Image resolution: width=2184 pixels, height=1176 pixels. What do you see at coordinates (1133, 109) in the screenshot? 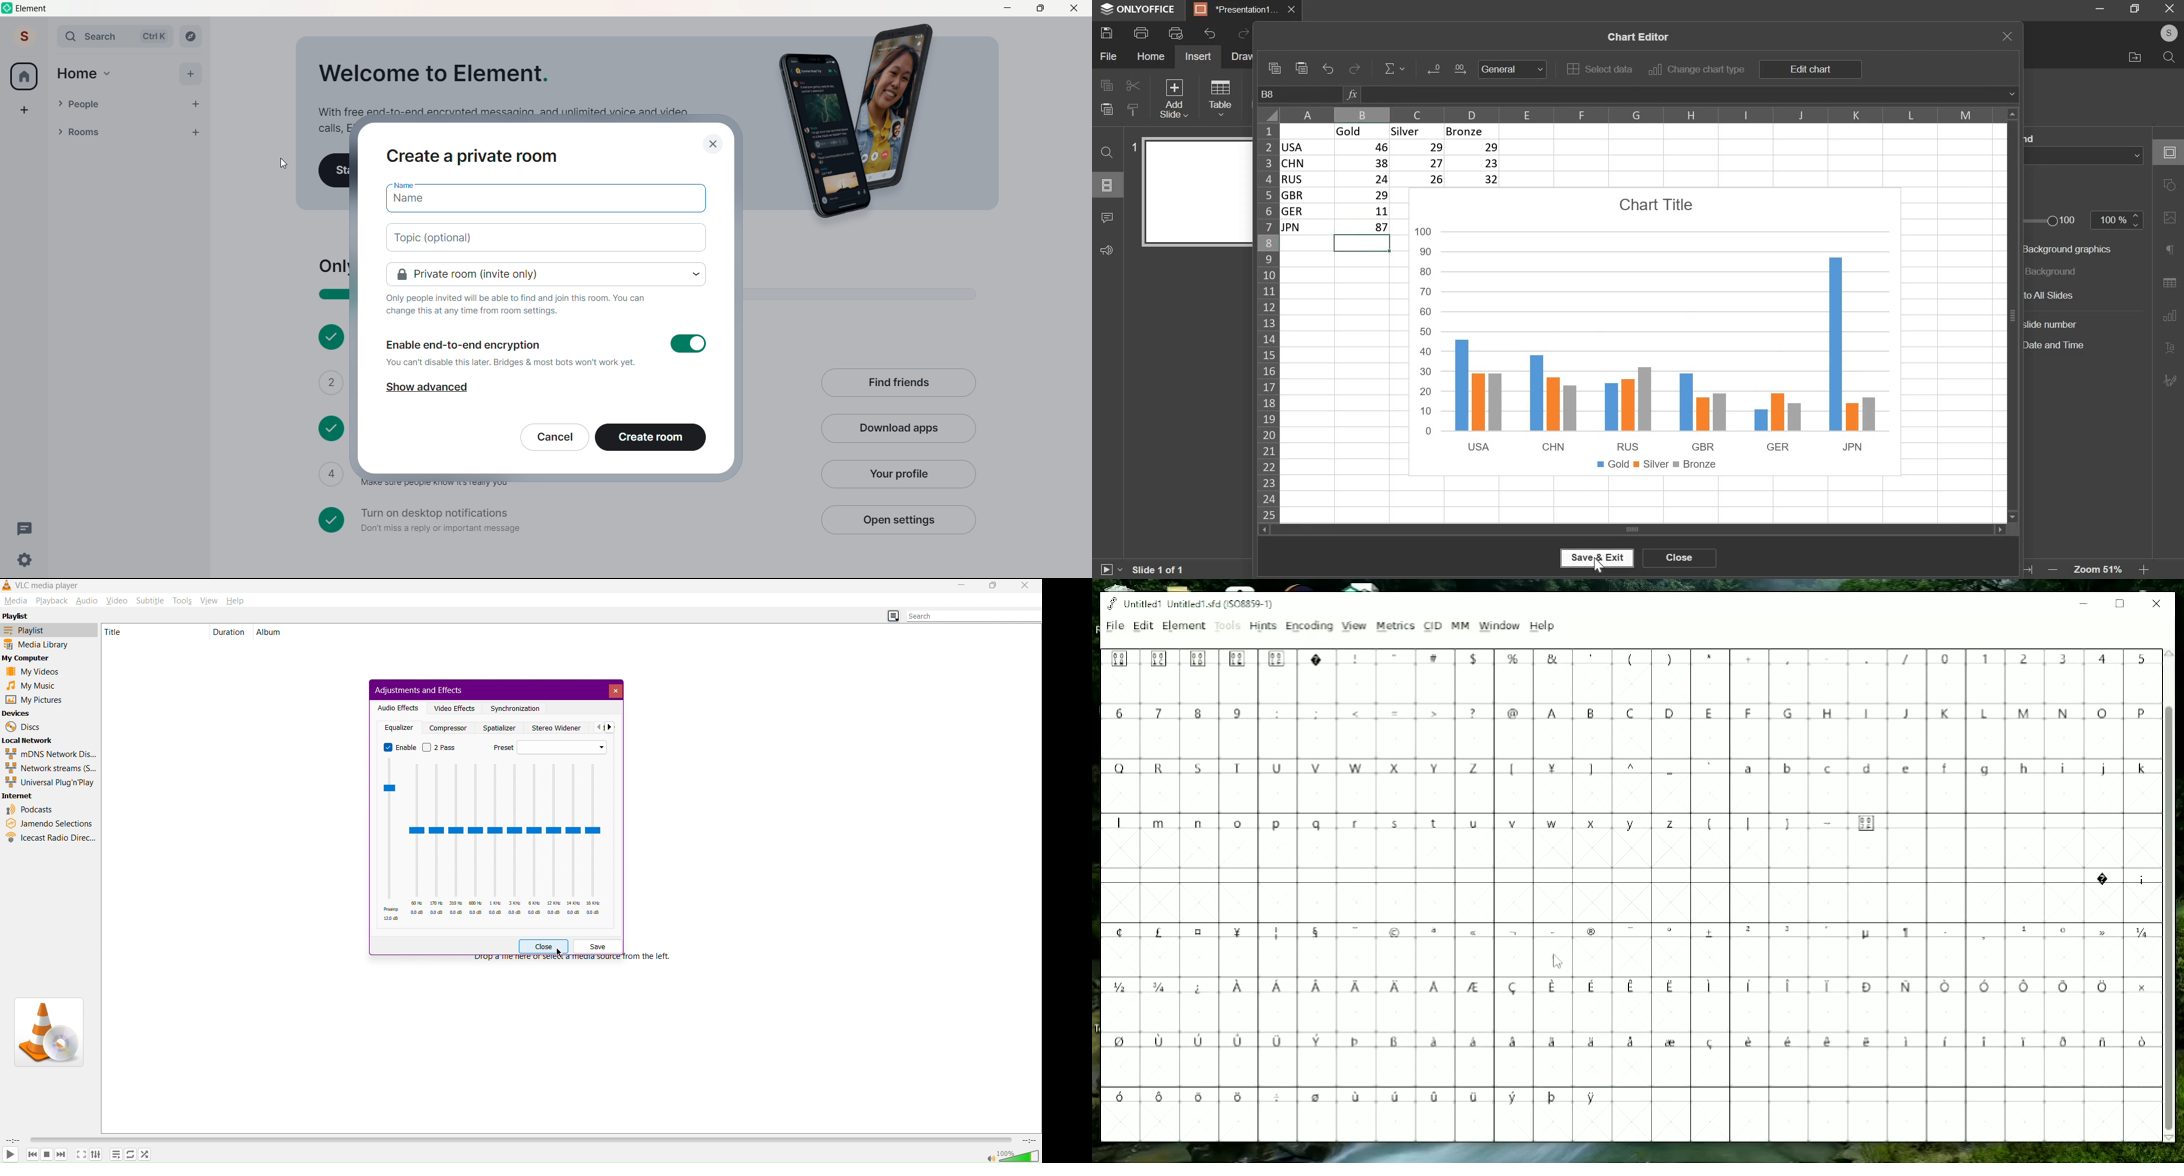
I see `copy style` at bounding box center [1133, 109].